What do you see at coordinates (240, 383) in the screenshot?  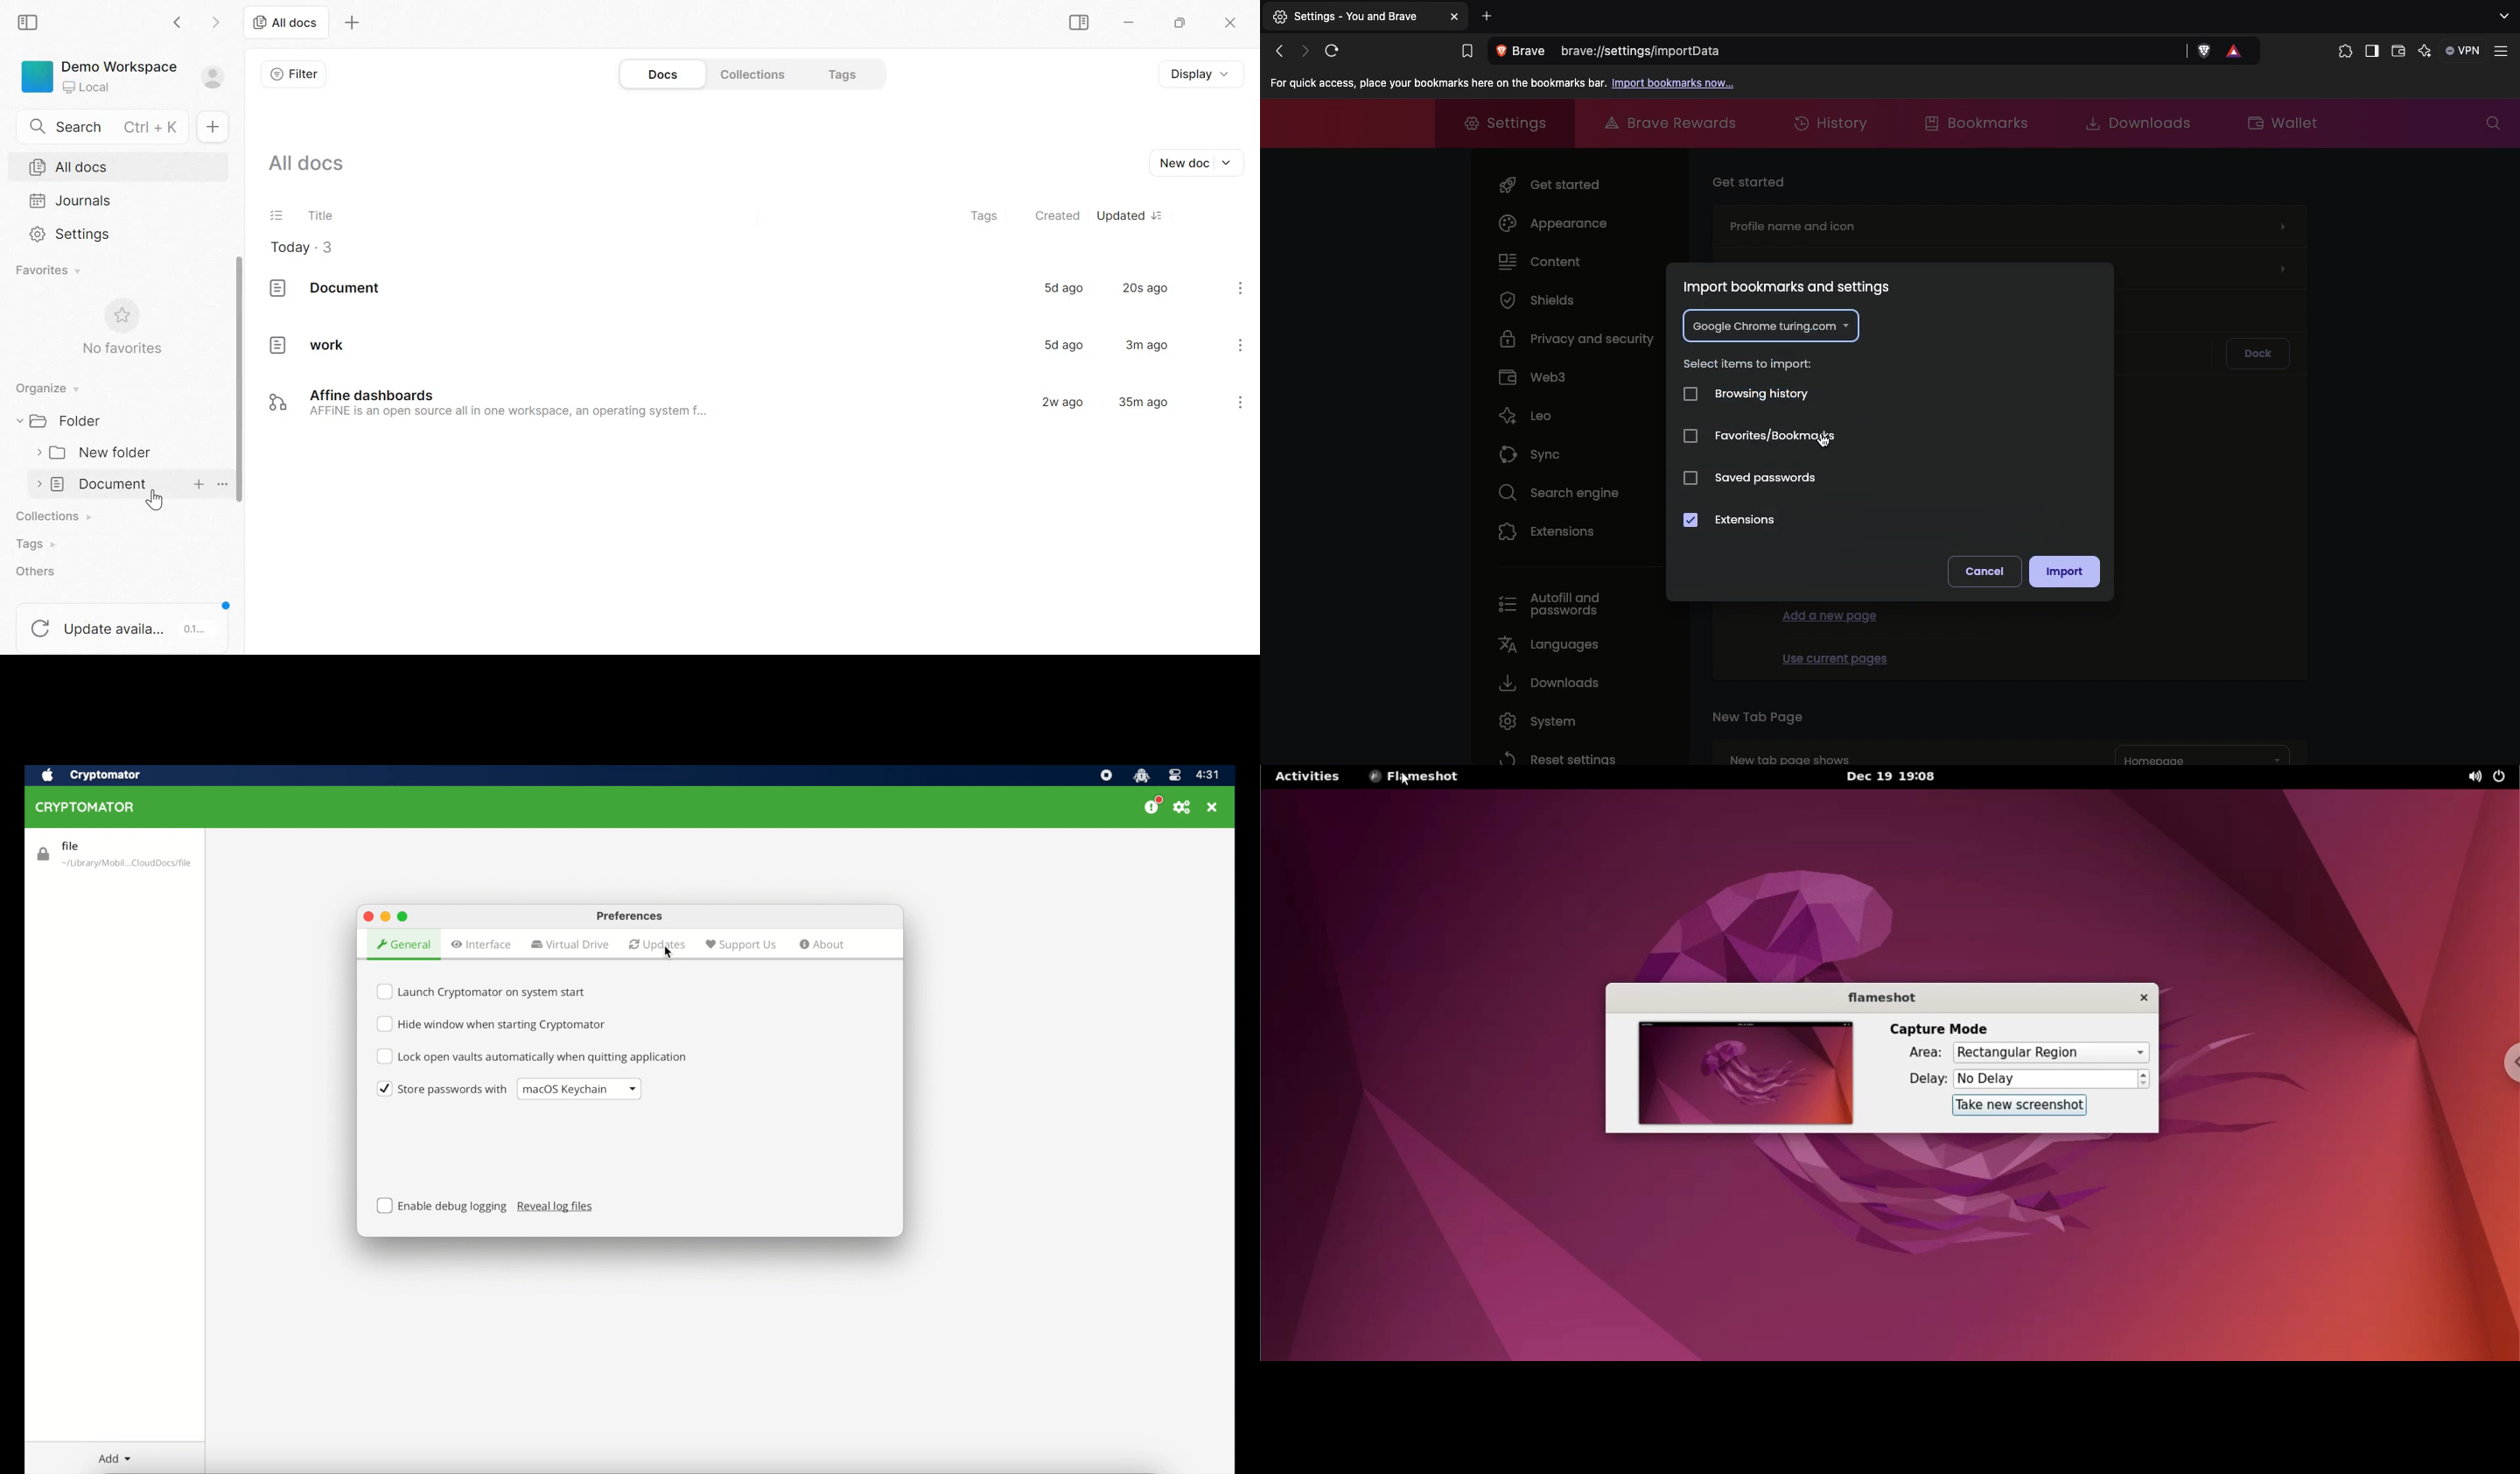 I see `scrollbar` at bounding box center [240, 383].